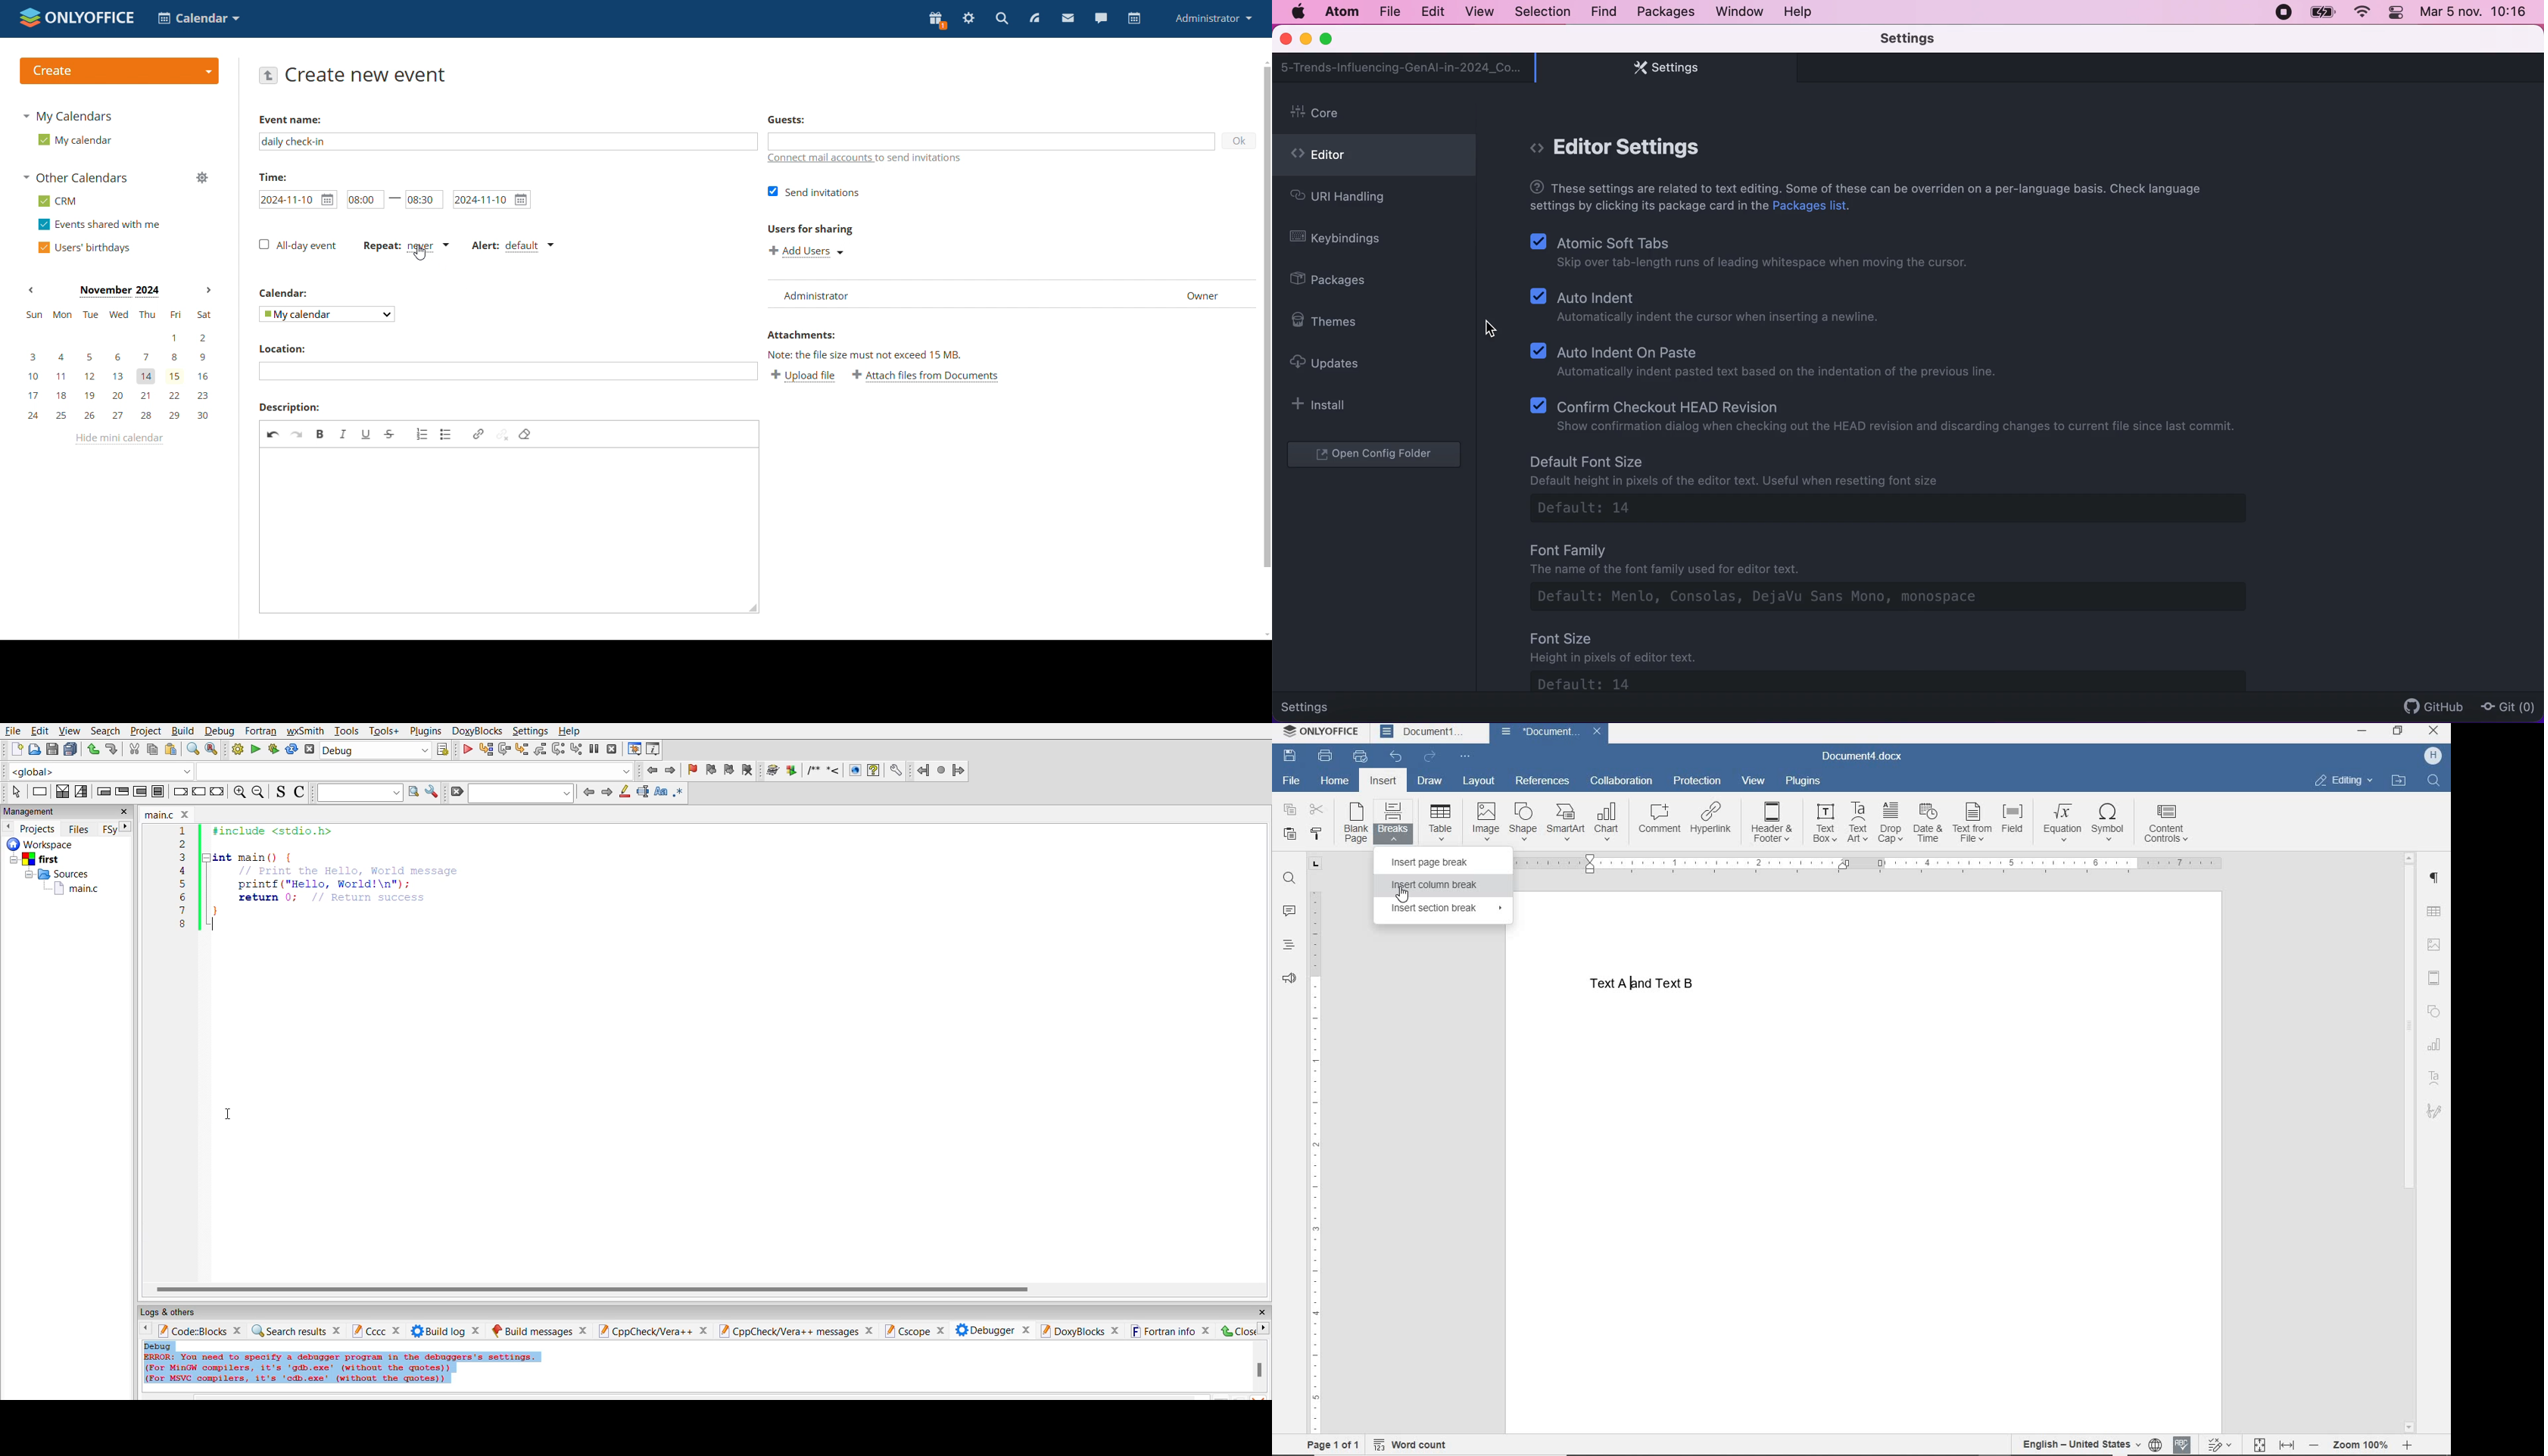 The image size is (2548, 1456). I want to click on scrollbar, so click(1266, 317).